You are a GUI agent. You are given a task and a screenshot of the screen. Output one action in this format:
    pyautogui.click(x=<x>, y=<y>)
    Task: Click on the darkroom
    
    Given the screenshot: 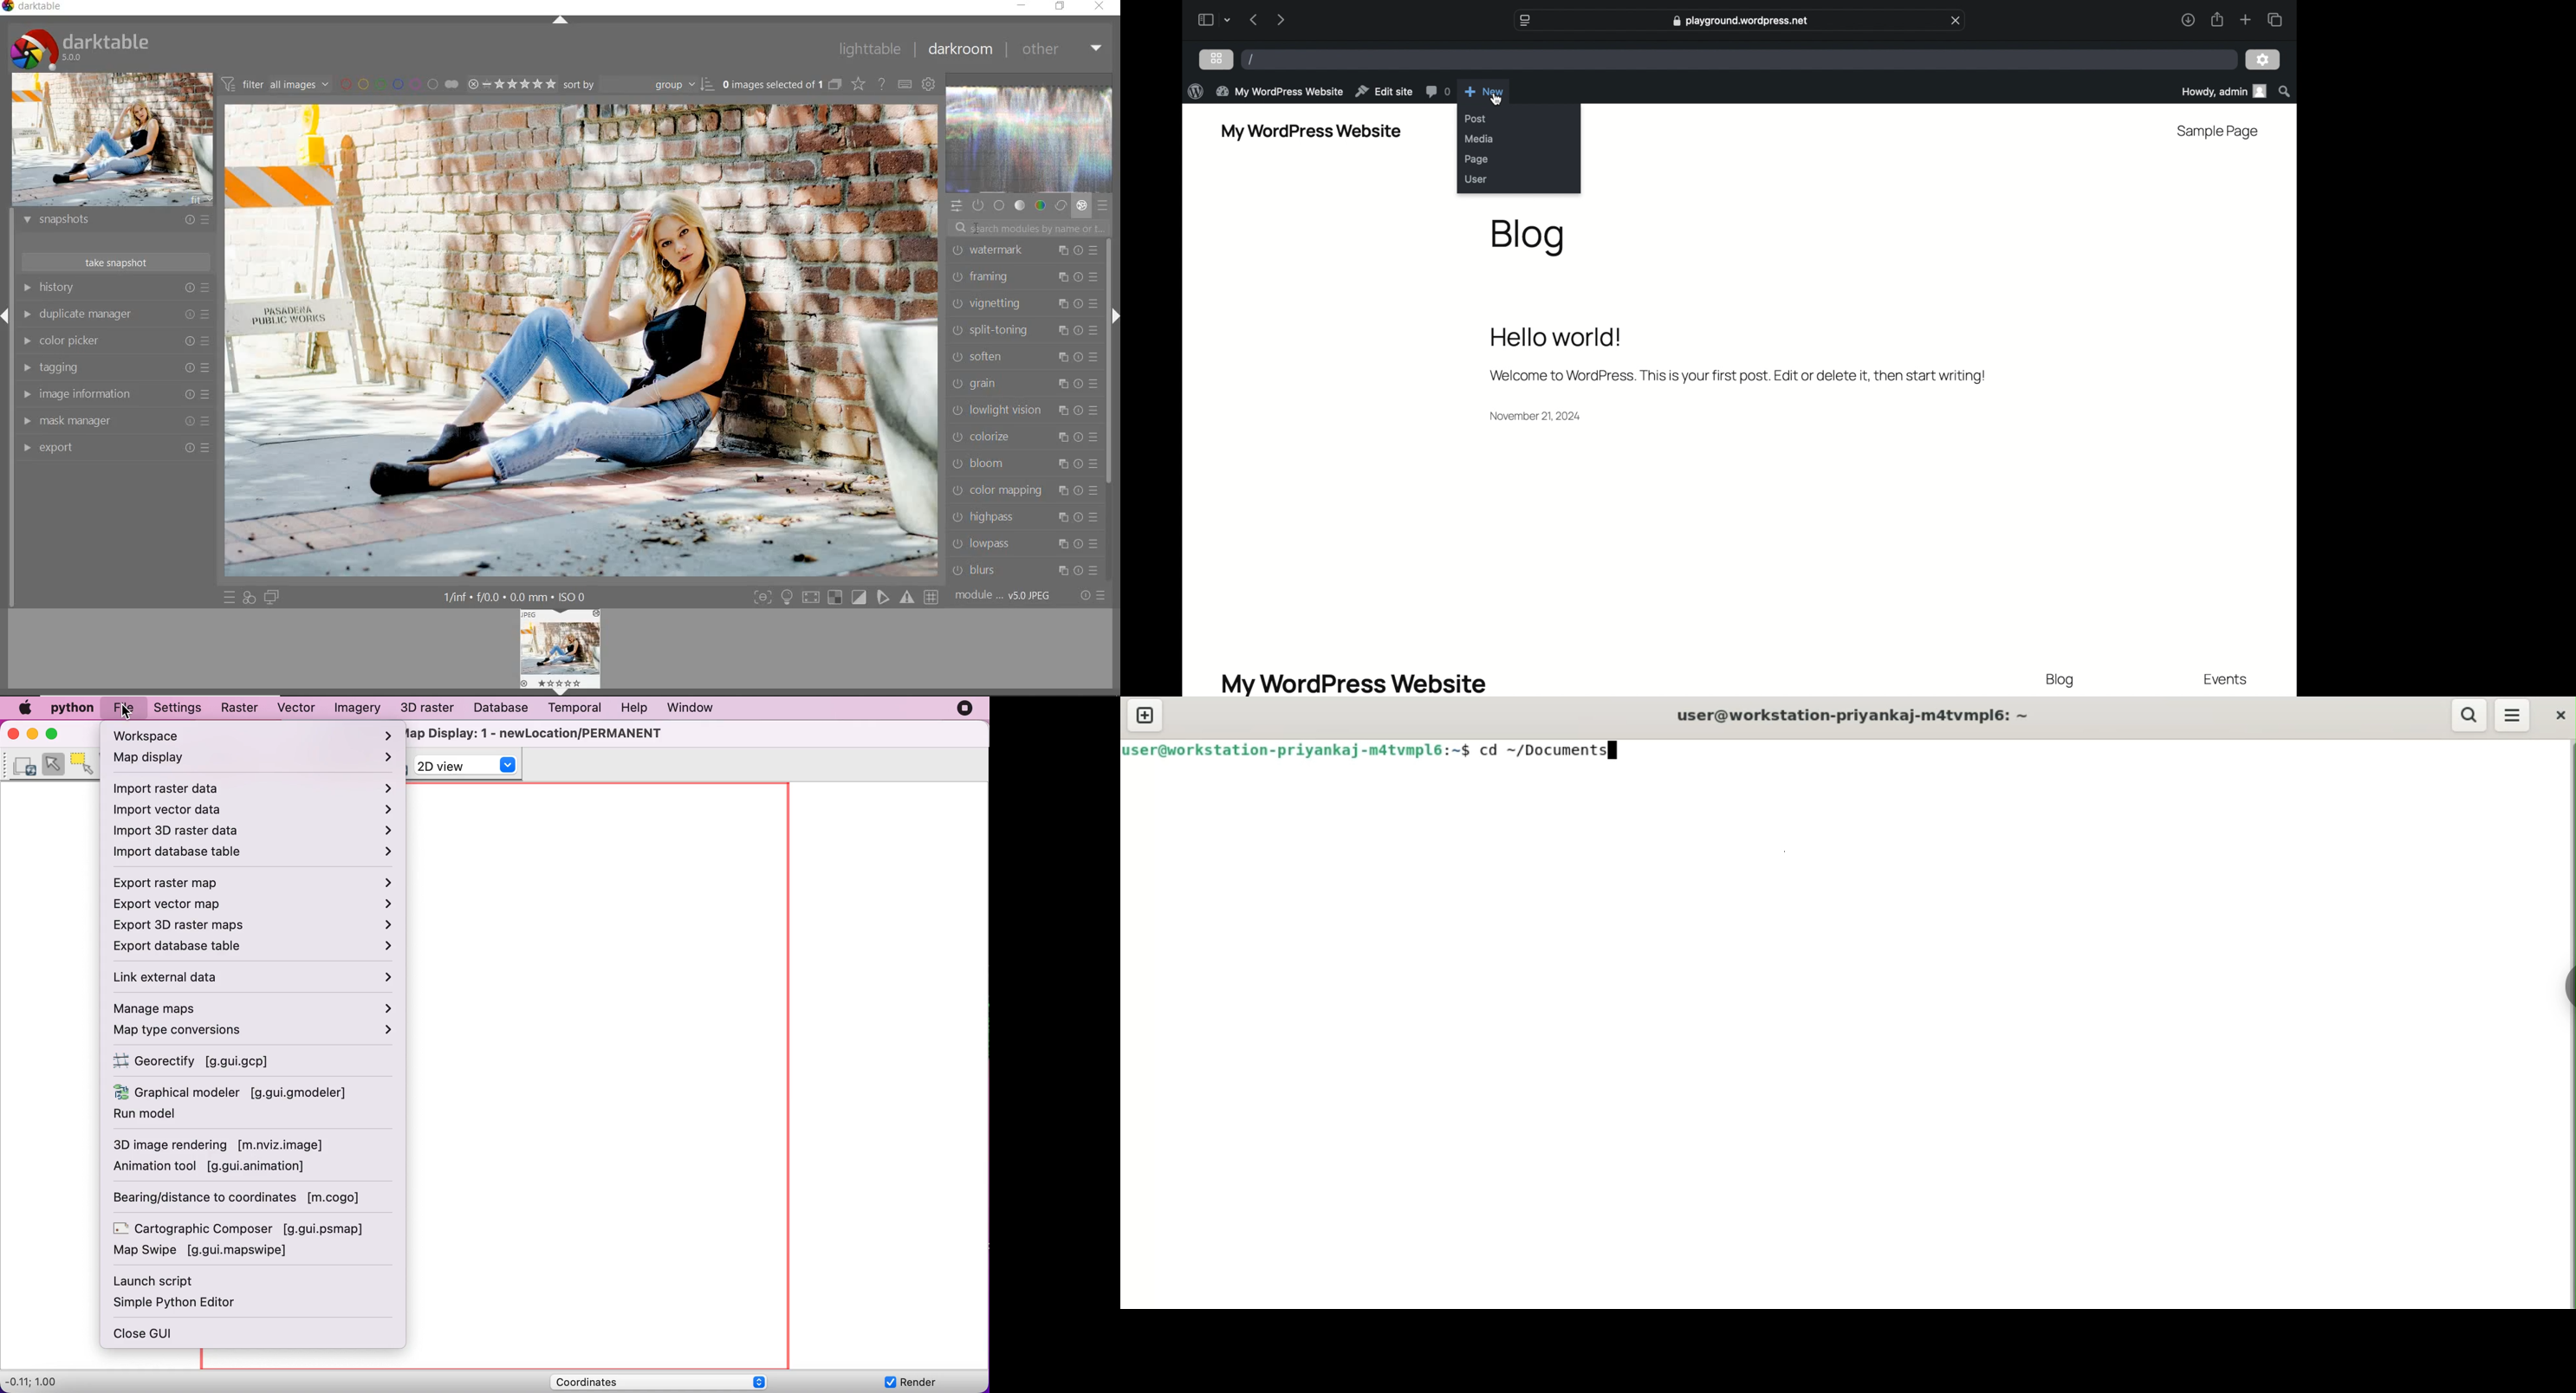 What is the action you would take?
    pyautogui.click(x=961, y=50)
    